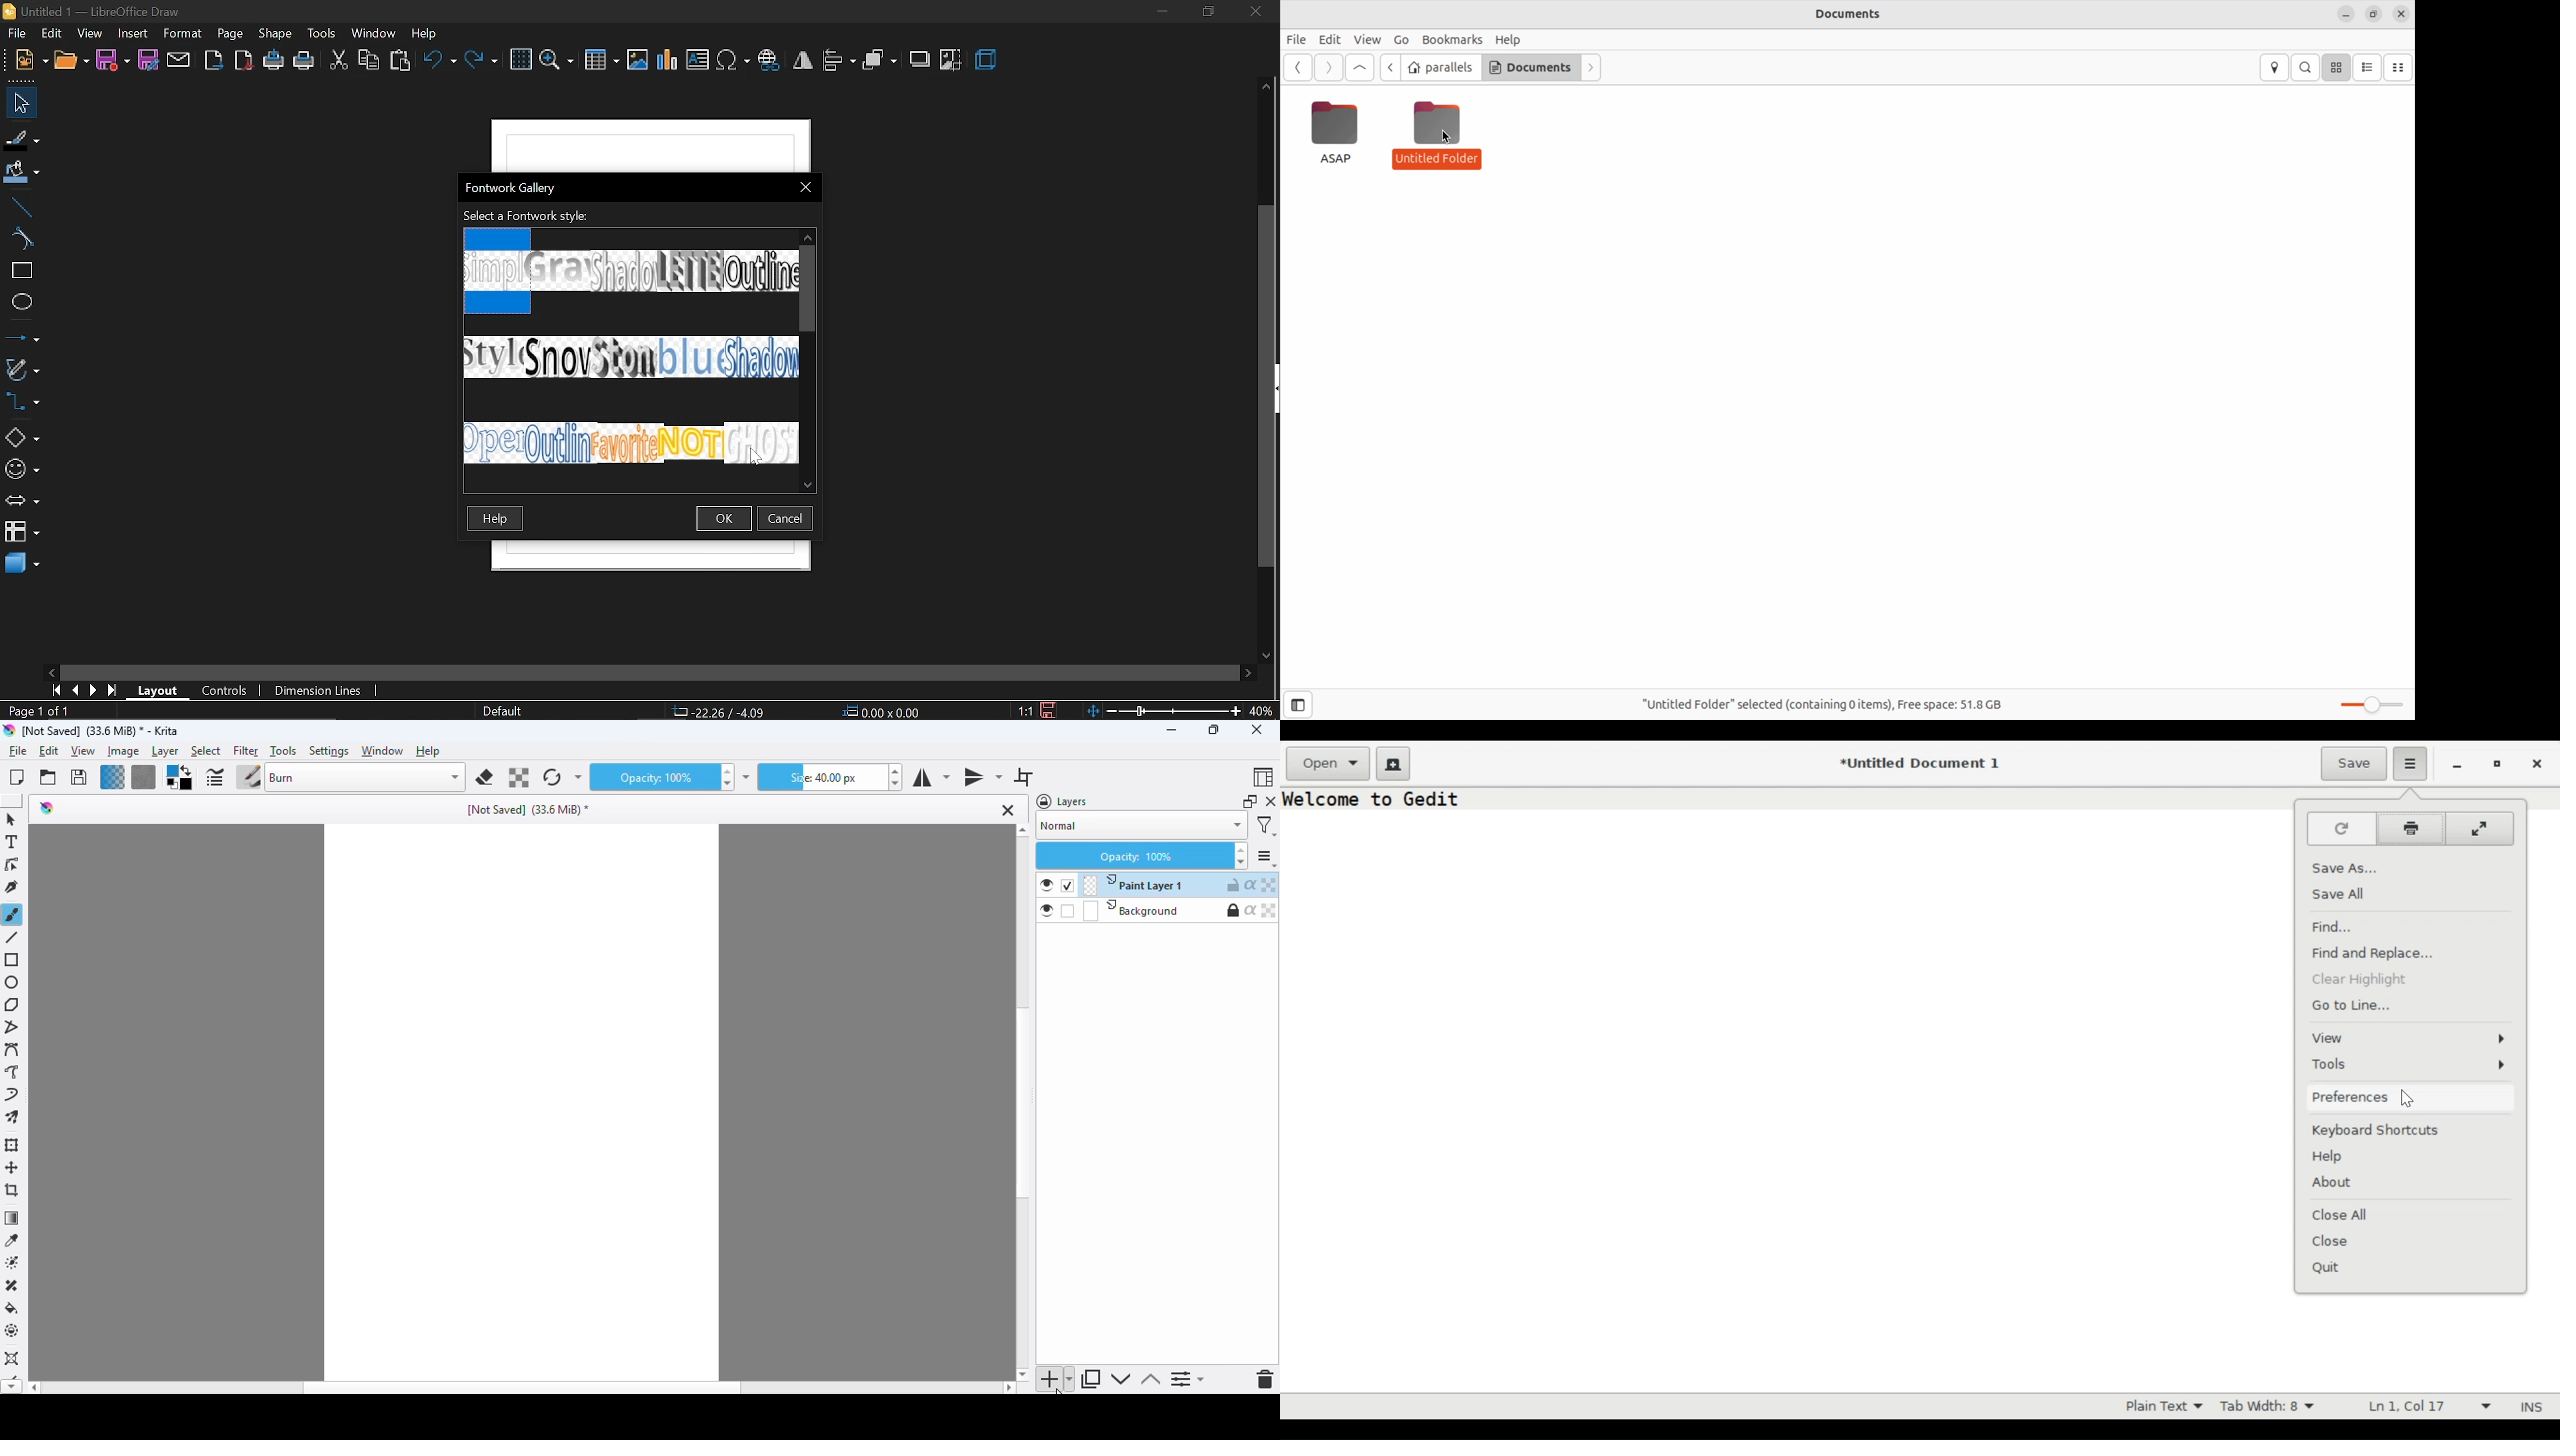 The height and width of the screenshot is (1456, 2576). I want to click on close tab, so click(1008, 810).